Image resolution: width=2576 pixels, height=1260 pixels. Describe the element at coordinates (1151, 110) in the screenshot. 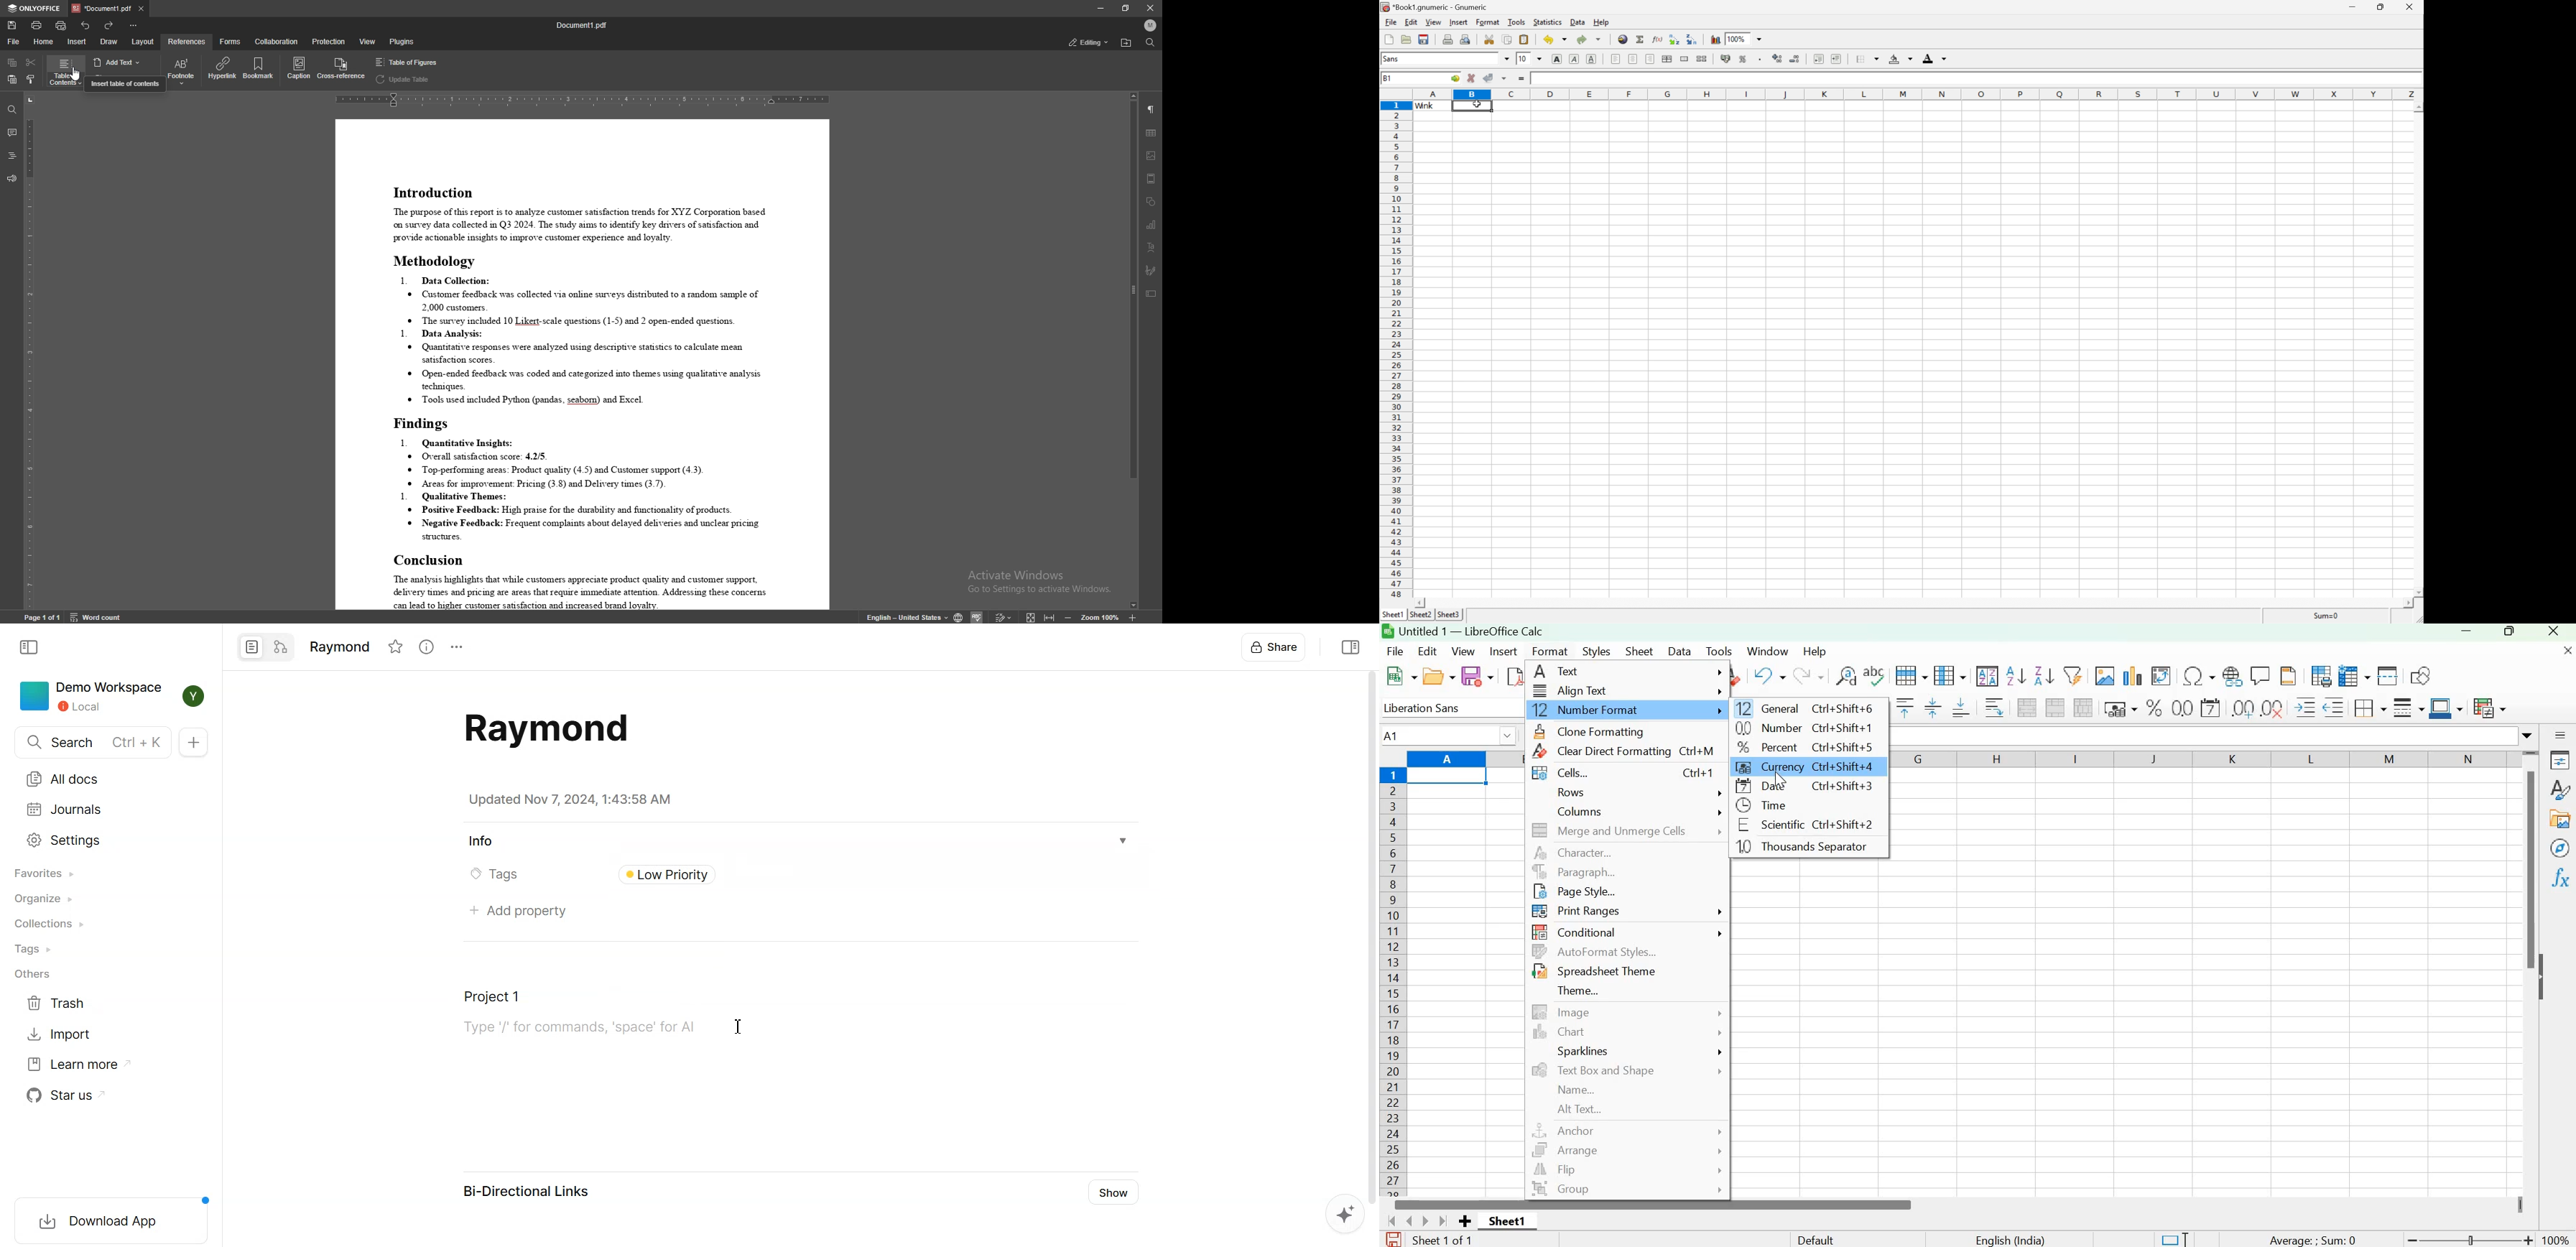

I see `paragraph` at that location.